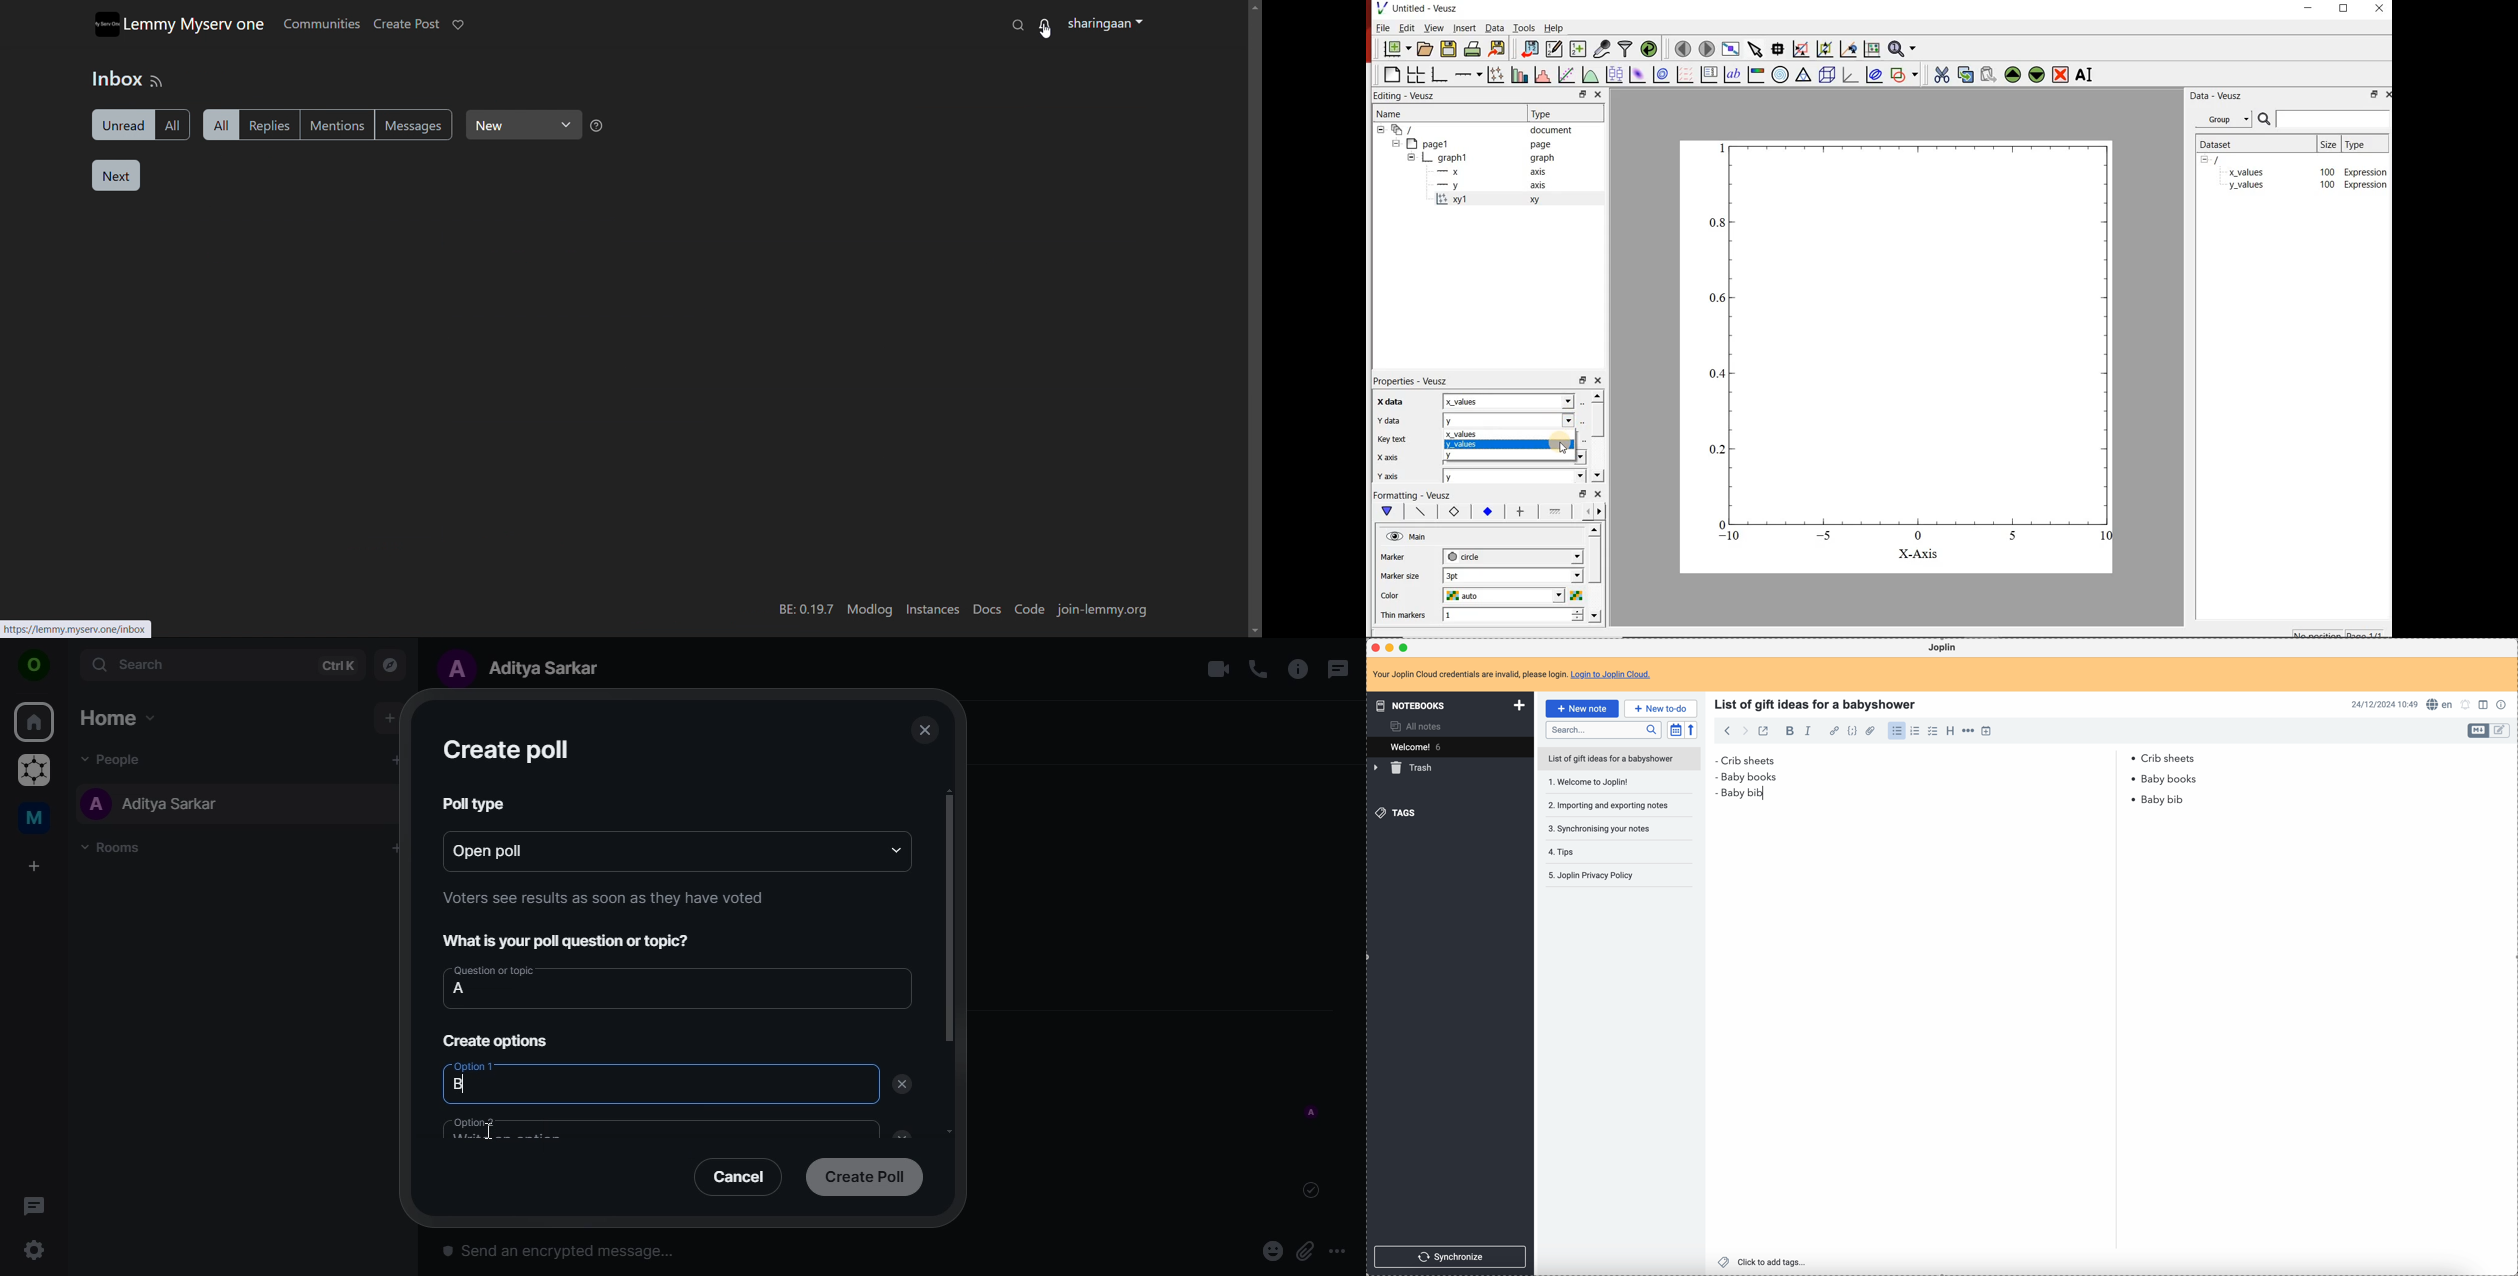 The width and height of the screenshot is (2520, 1288). I want to click on create a space, so click(37, 867).